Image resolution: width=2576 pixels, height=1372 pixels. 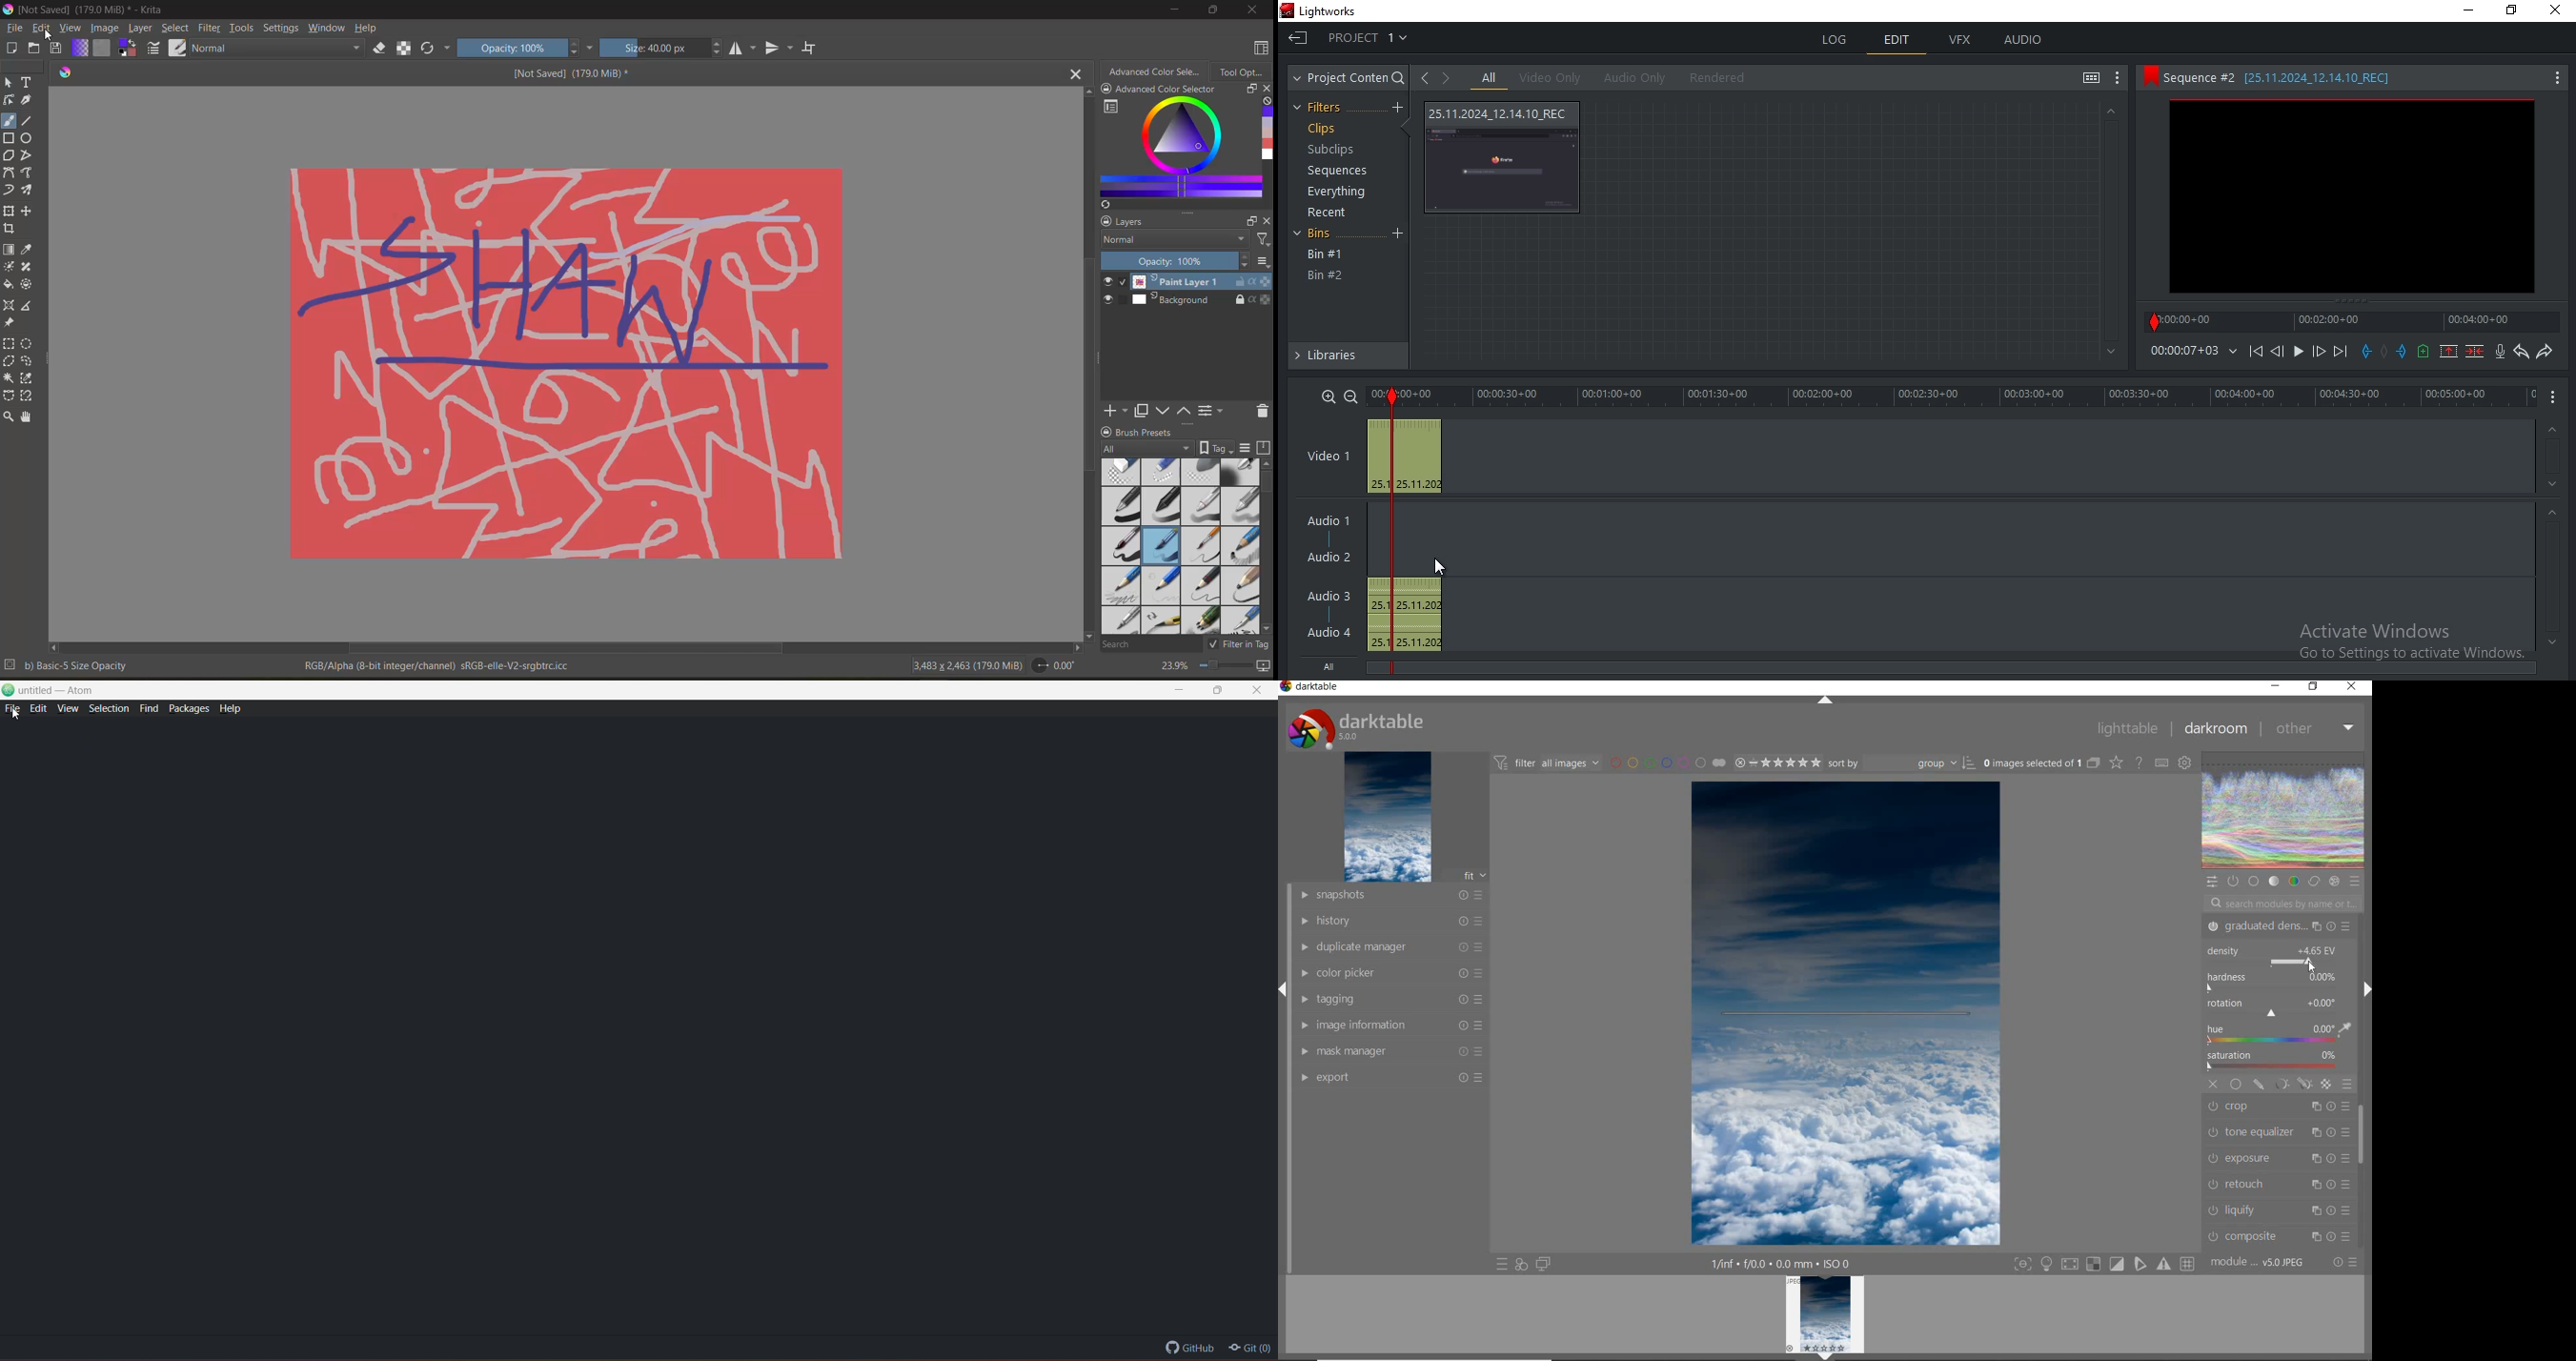 I want to click on layers, so click(x=1140, y=222).